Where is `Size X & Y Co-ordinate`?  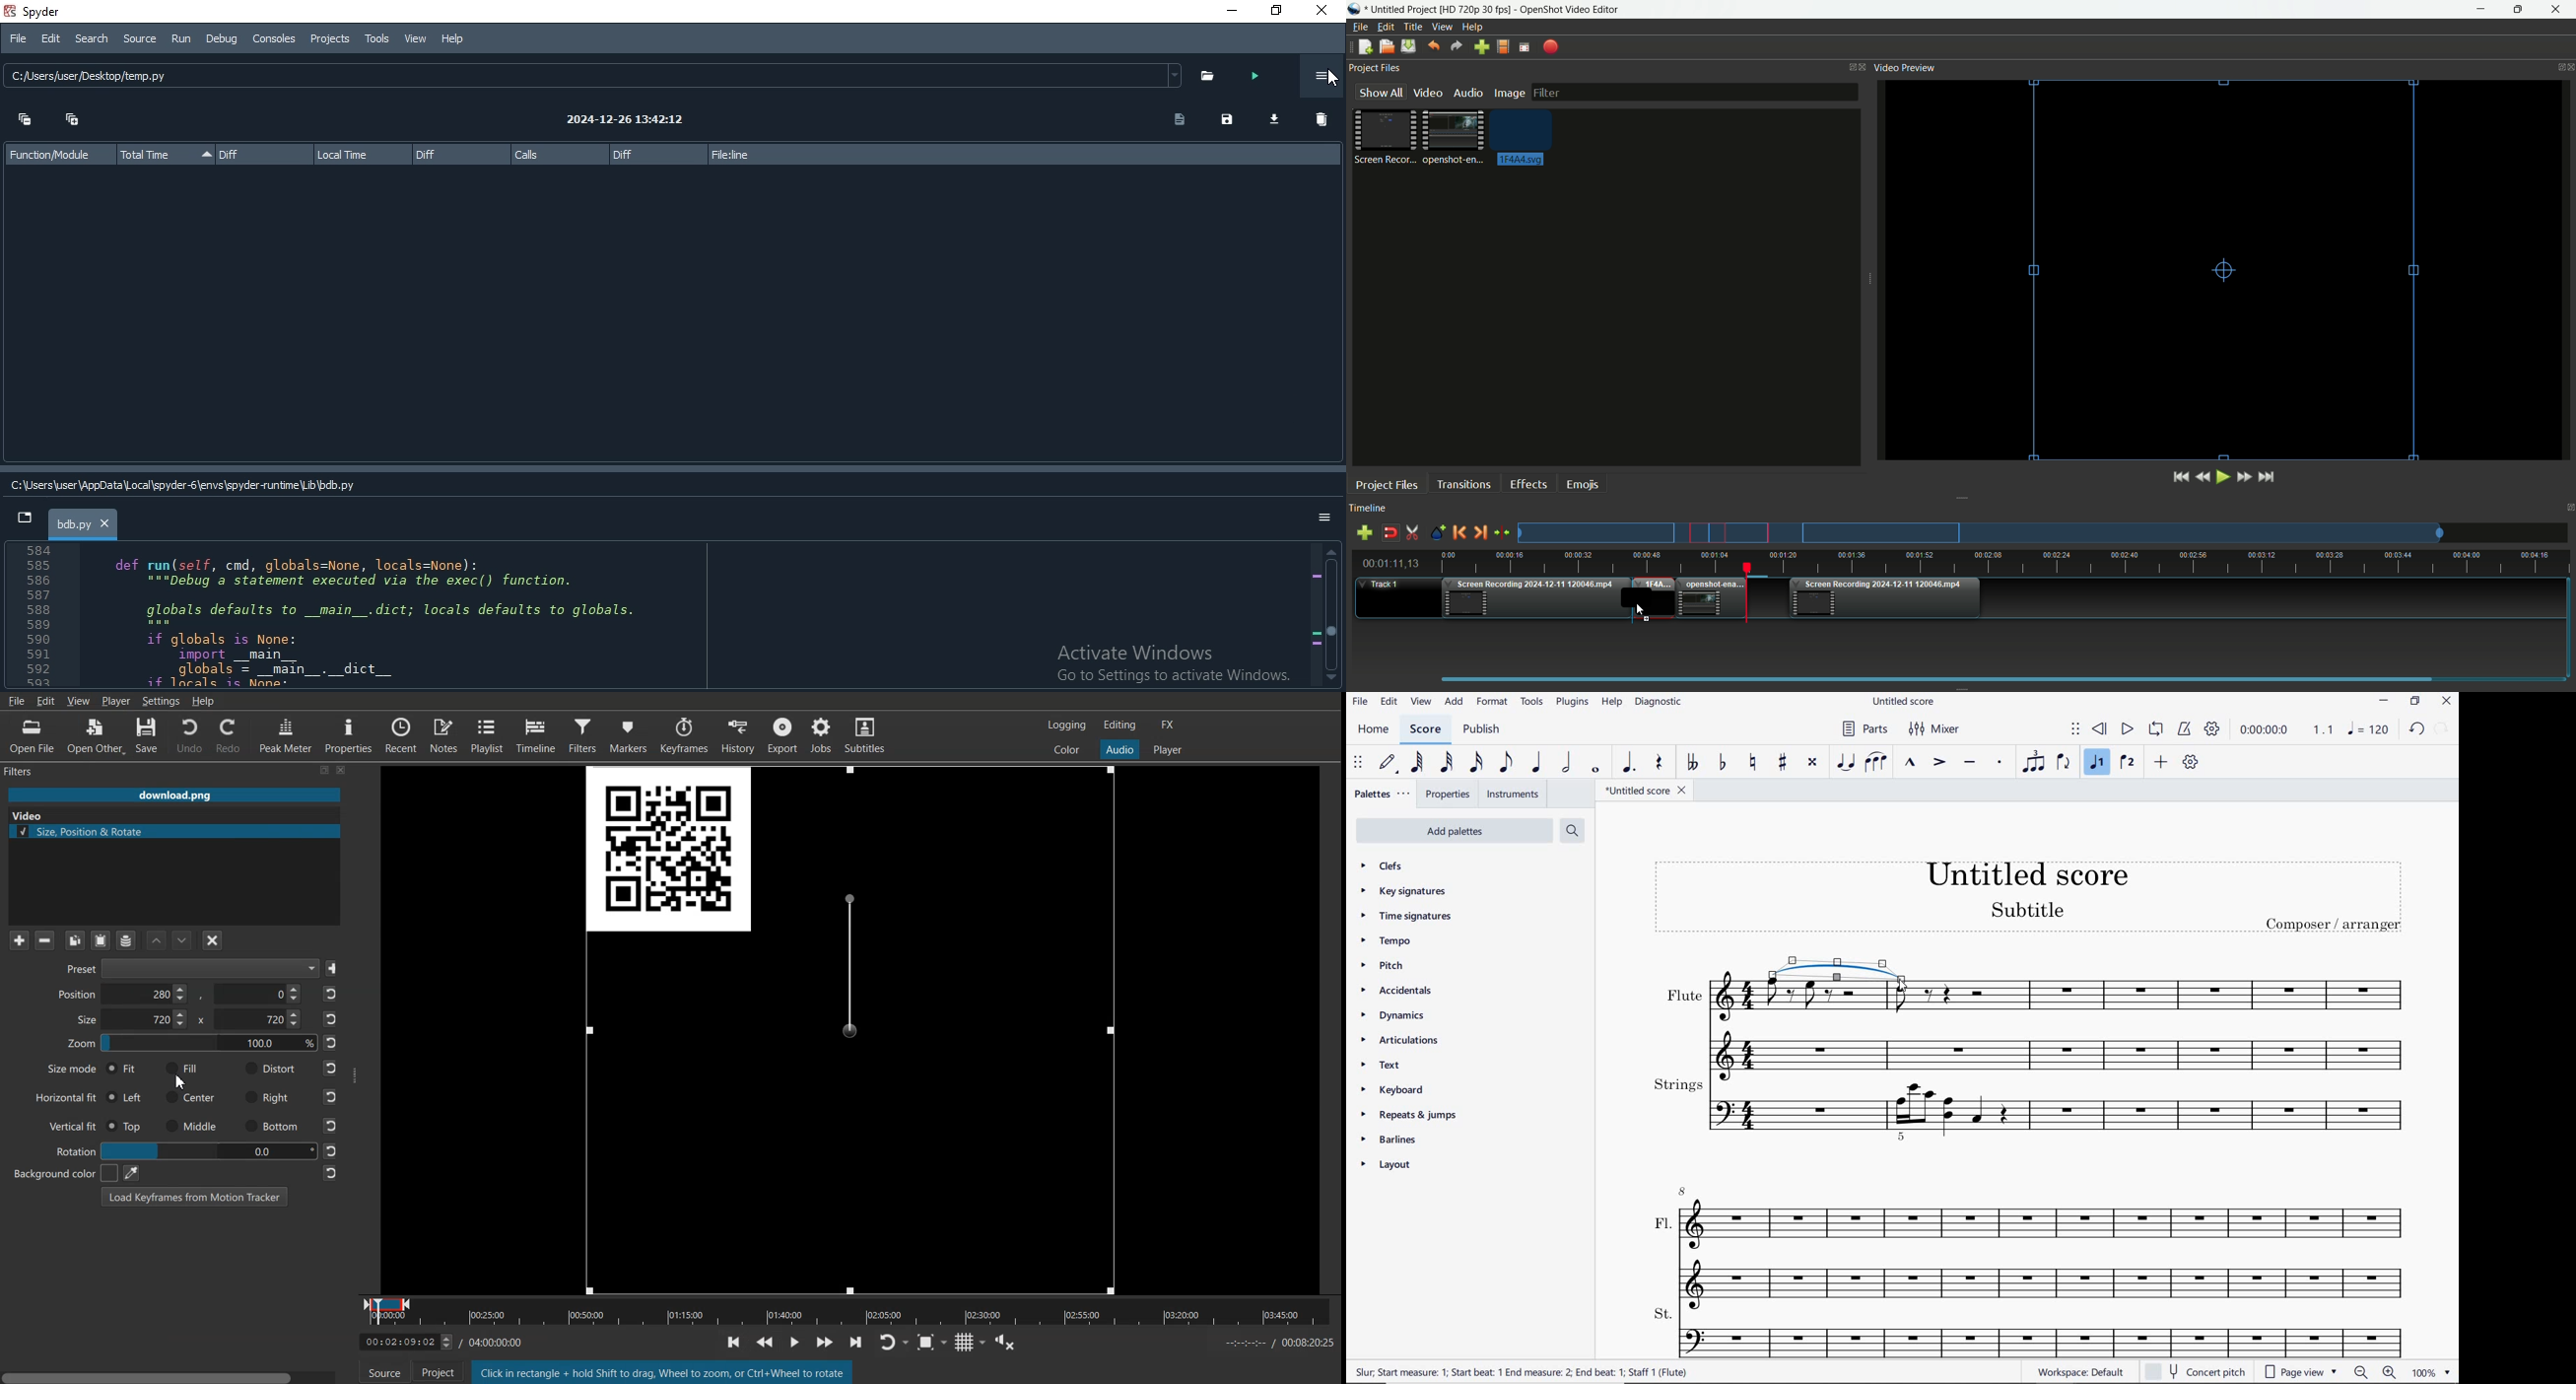 Size X & Y Co-ordinate is located at coordinates (185, 1021).